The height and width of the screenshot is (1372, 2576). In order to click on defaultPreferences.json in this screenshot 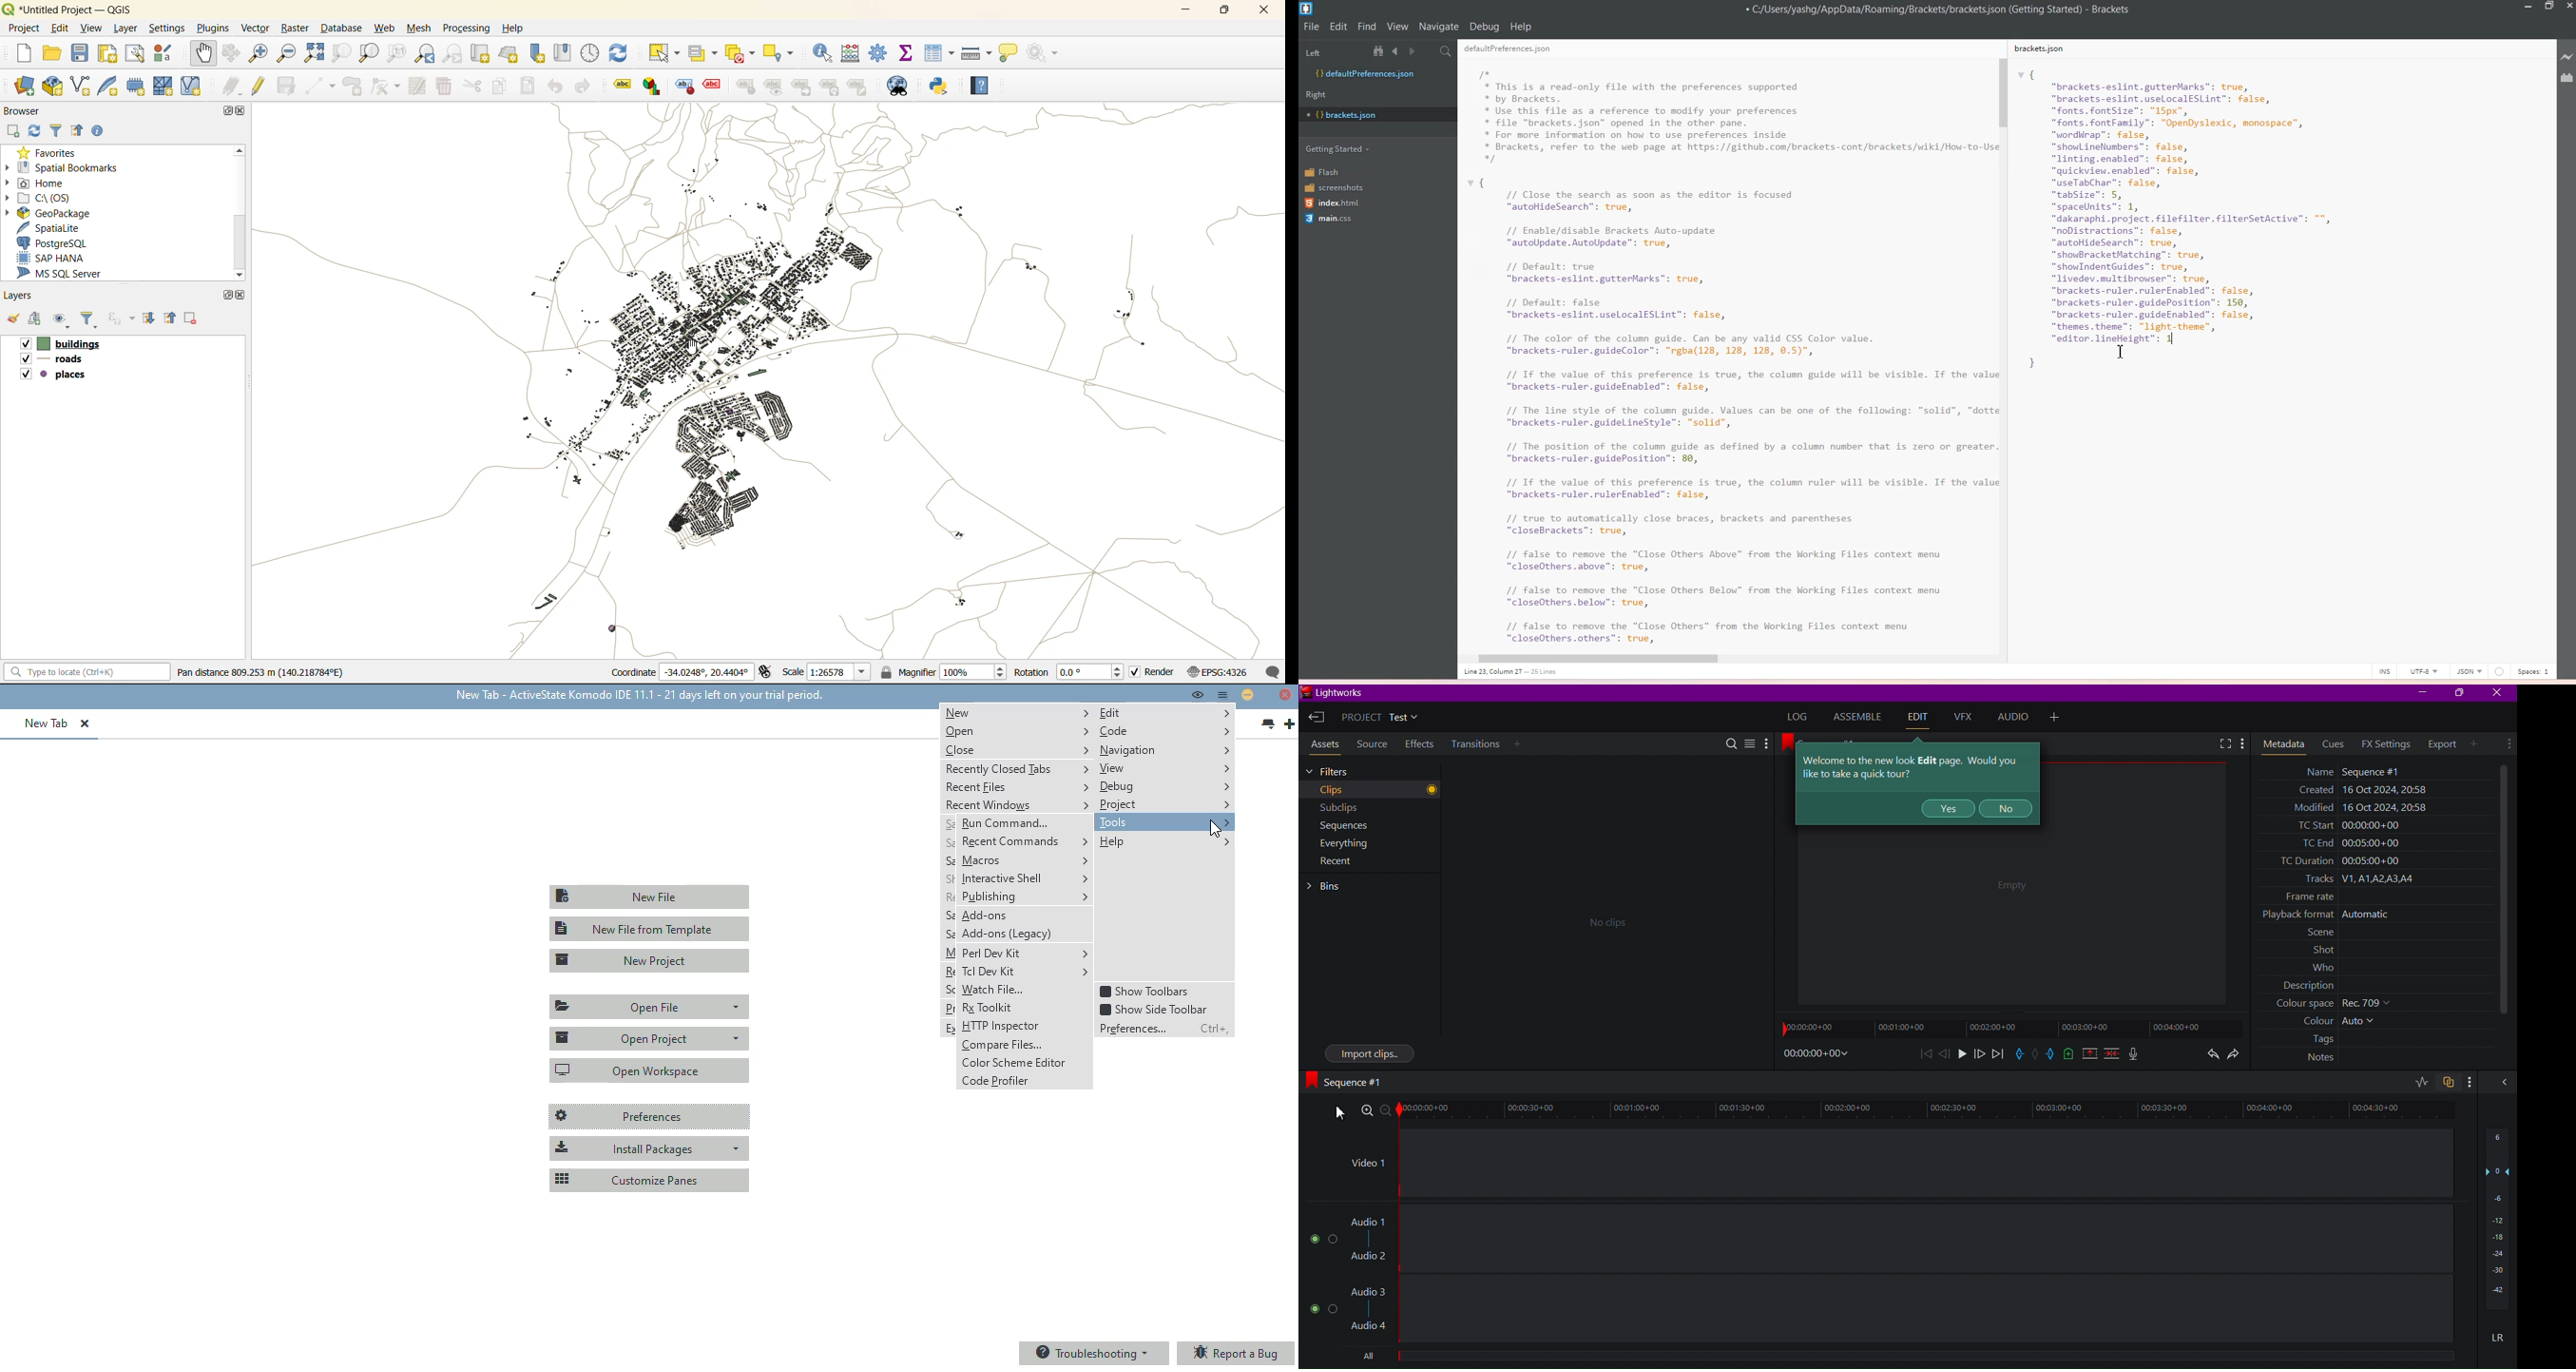, I will do `click(1515, 51)`.